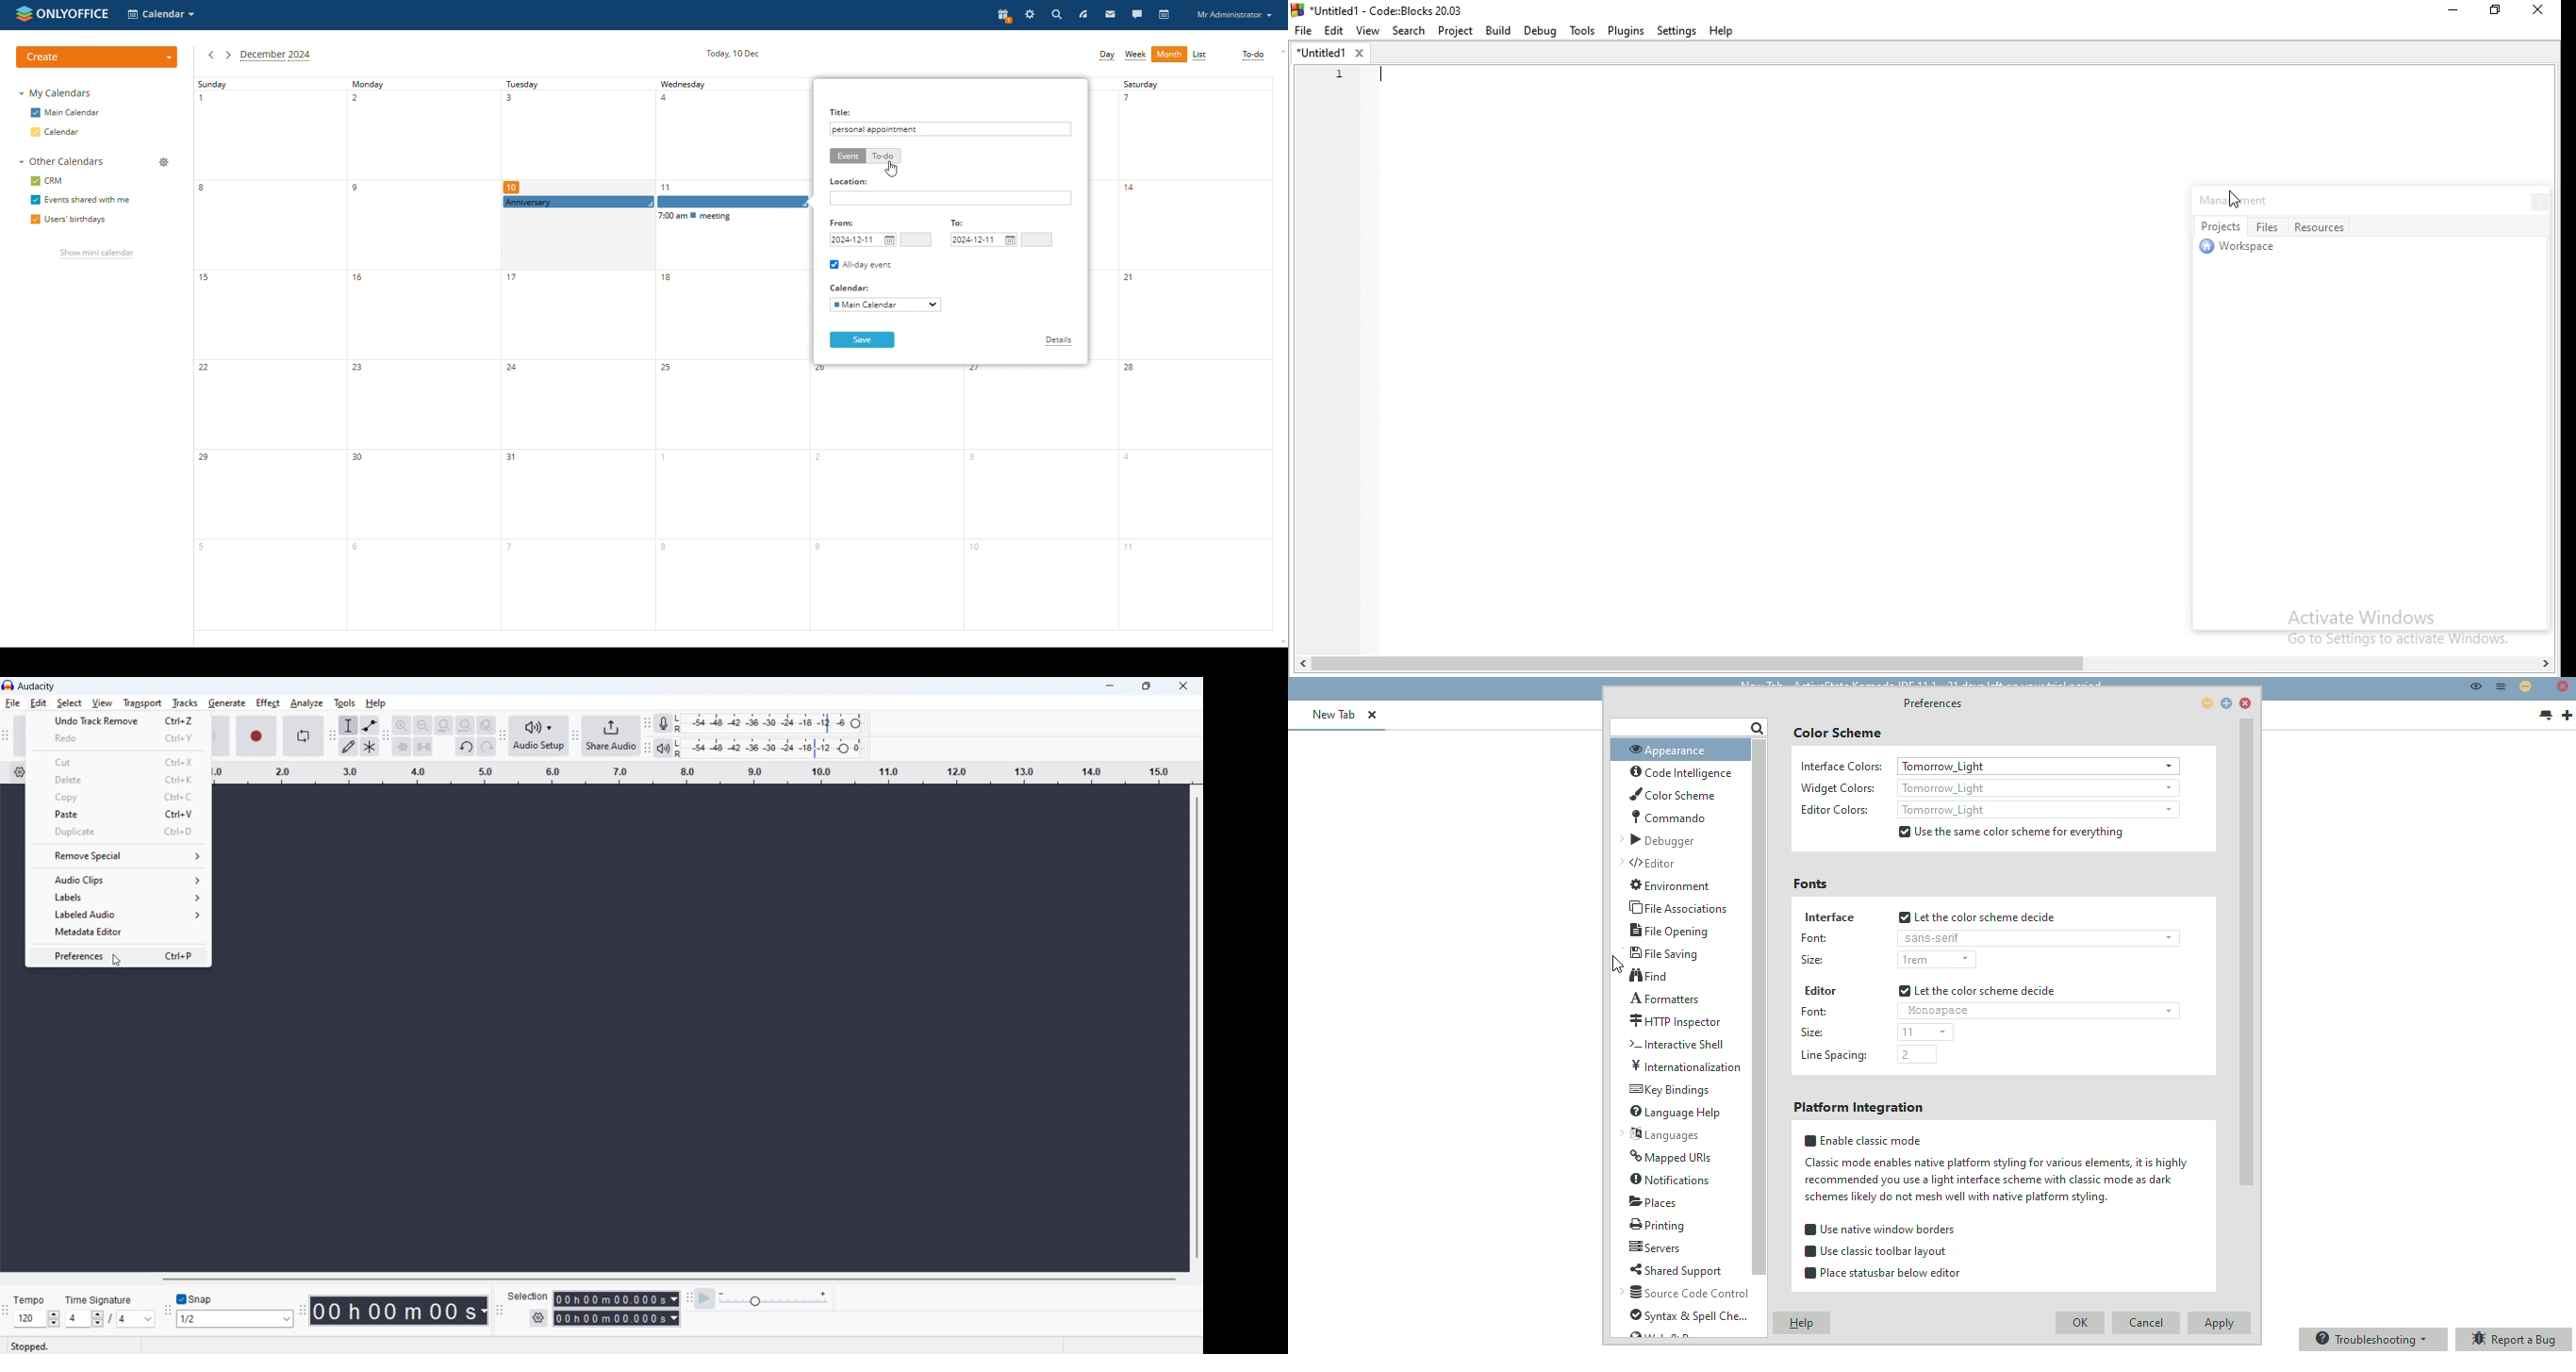 This screenshot has width=2576, height=1372. Describe the element at coordinates (1457, 32) in the screenshot. I see `Project ` at that location.